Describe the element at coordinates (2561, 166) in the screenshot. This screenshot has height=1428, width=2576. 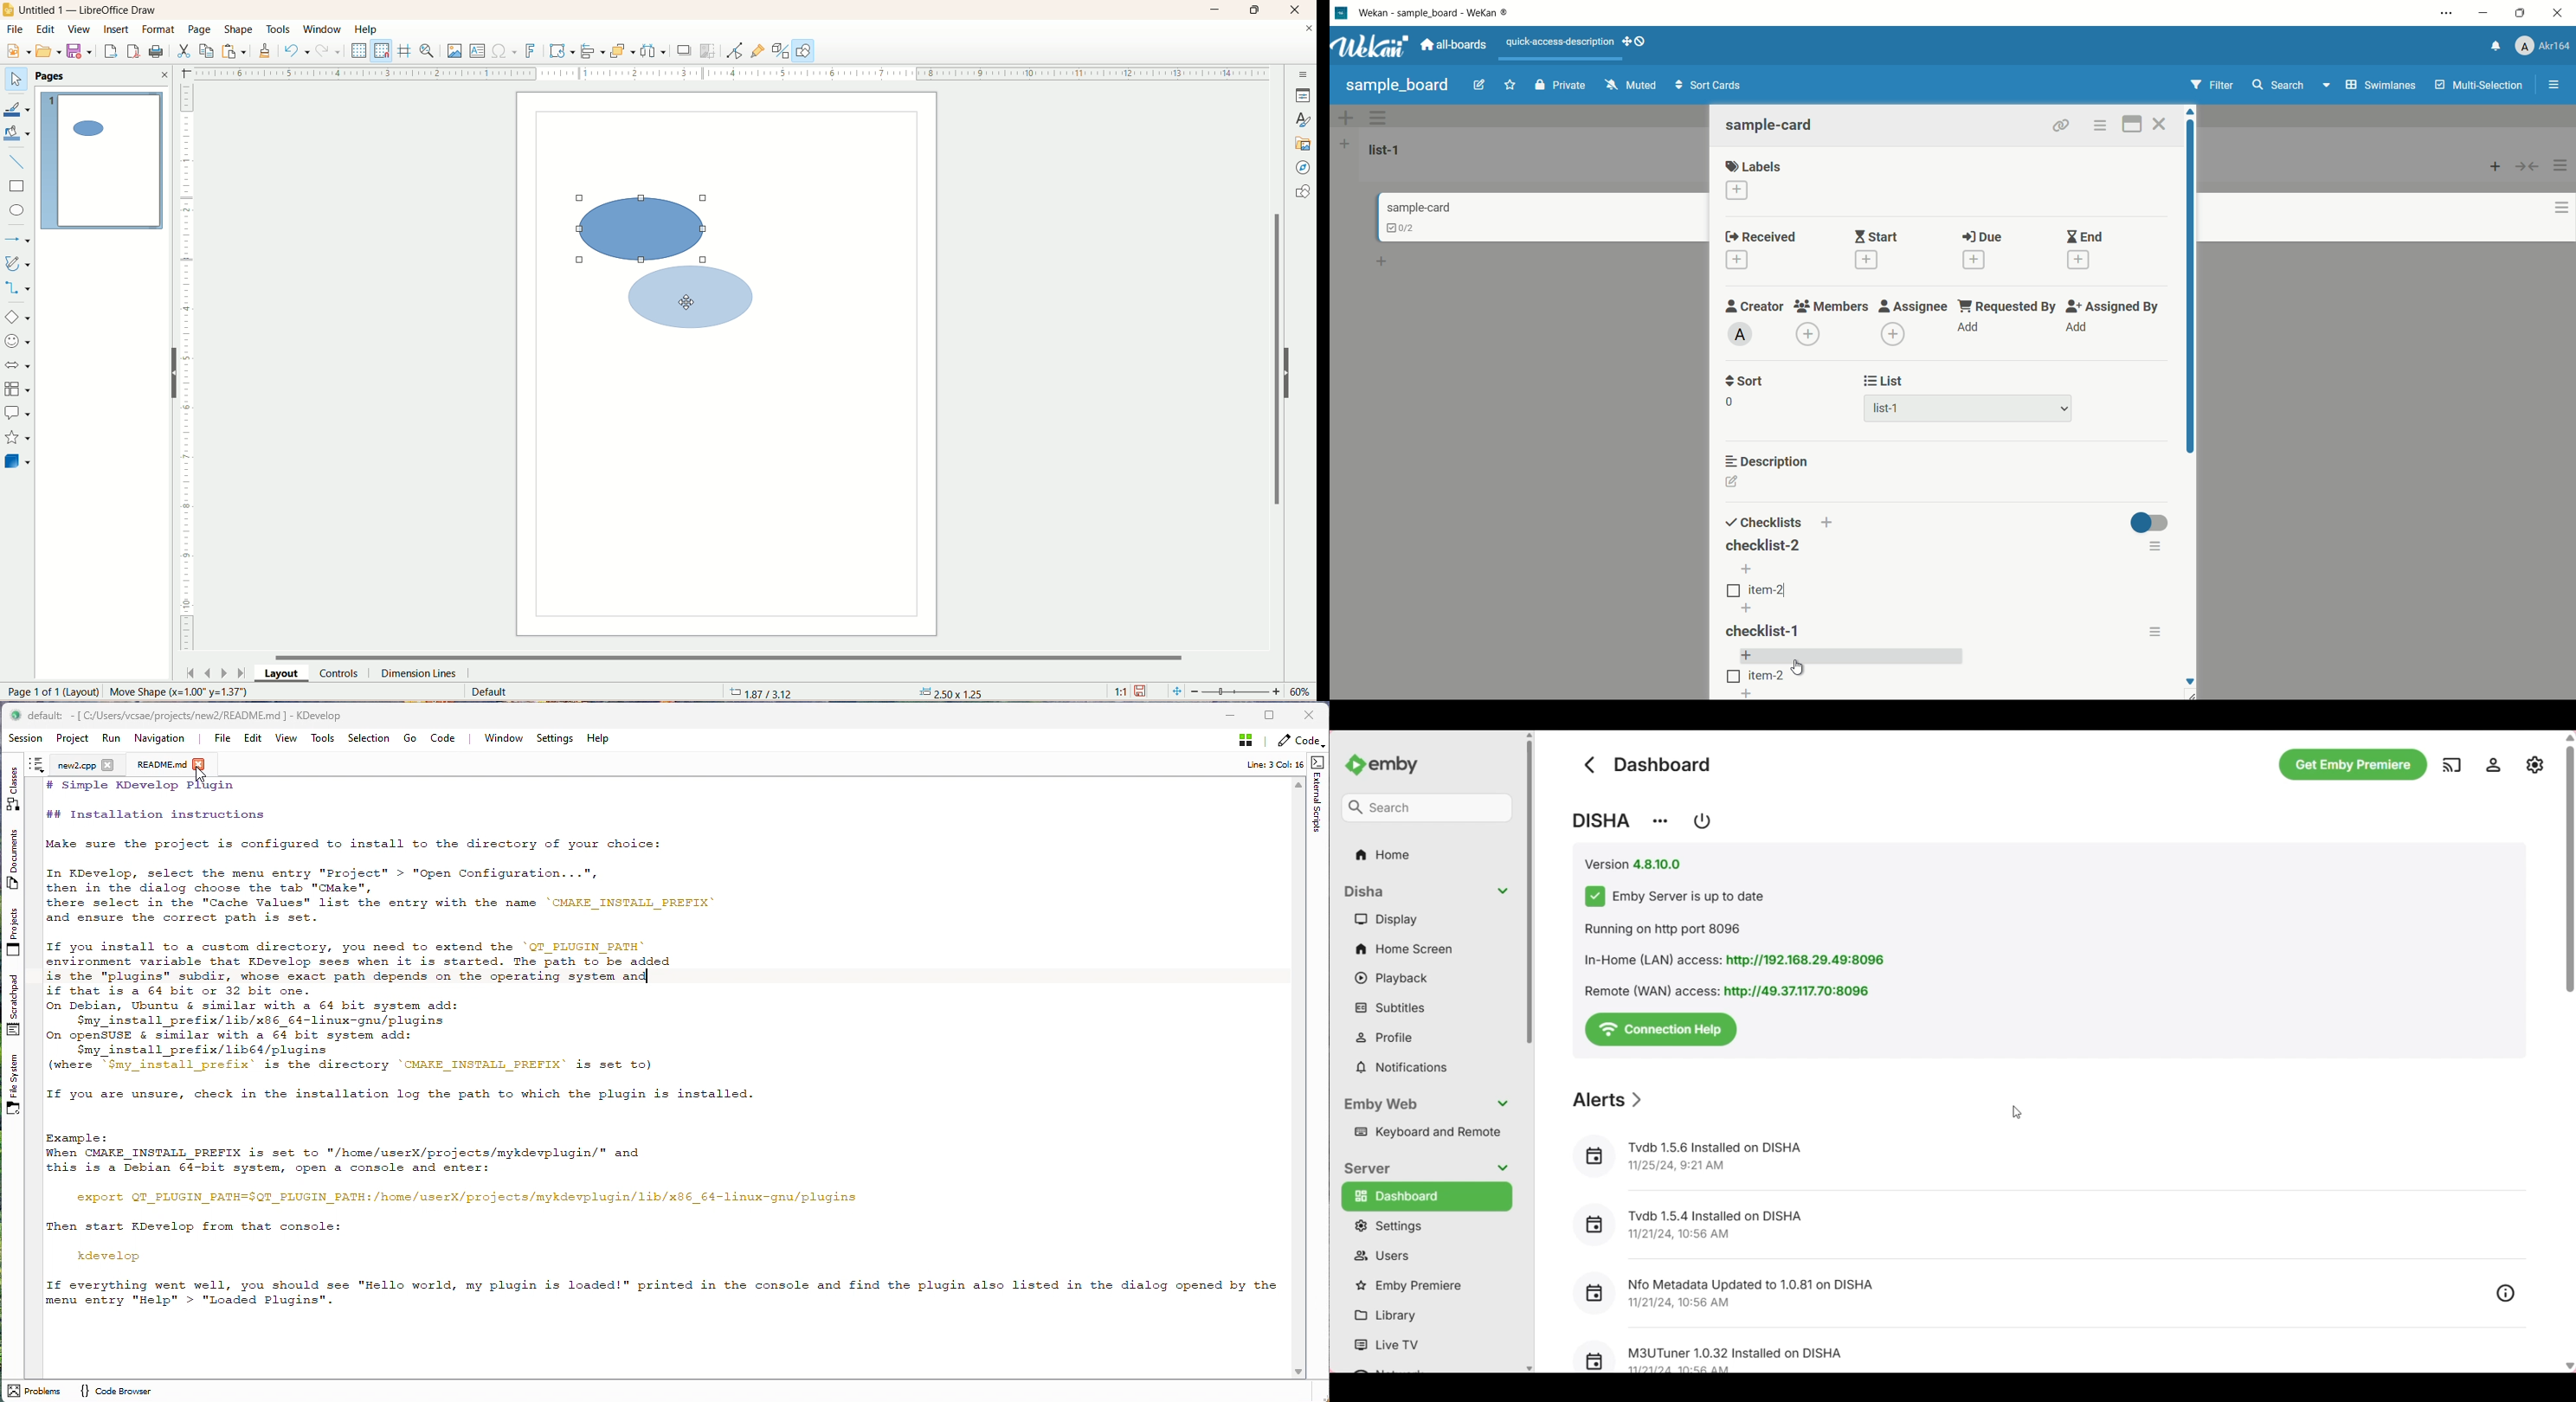
I see `list actions` at that location.